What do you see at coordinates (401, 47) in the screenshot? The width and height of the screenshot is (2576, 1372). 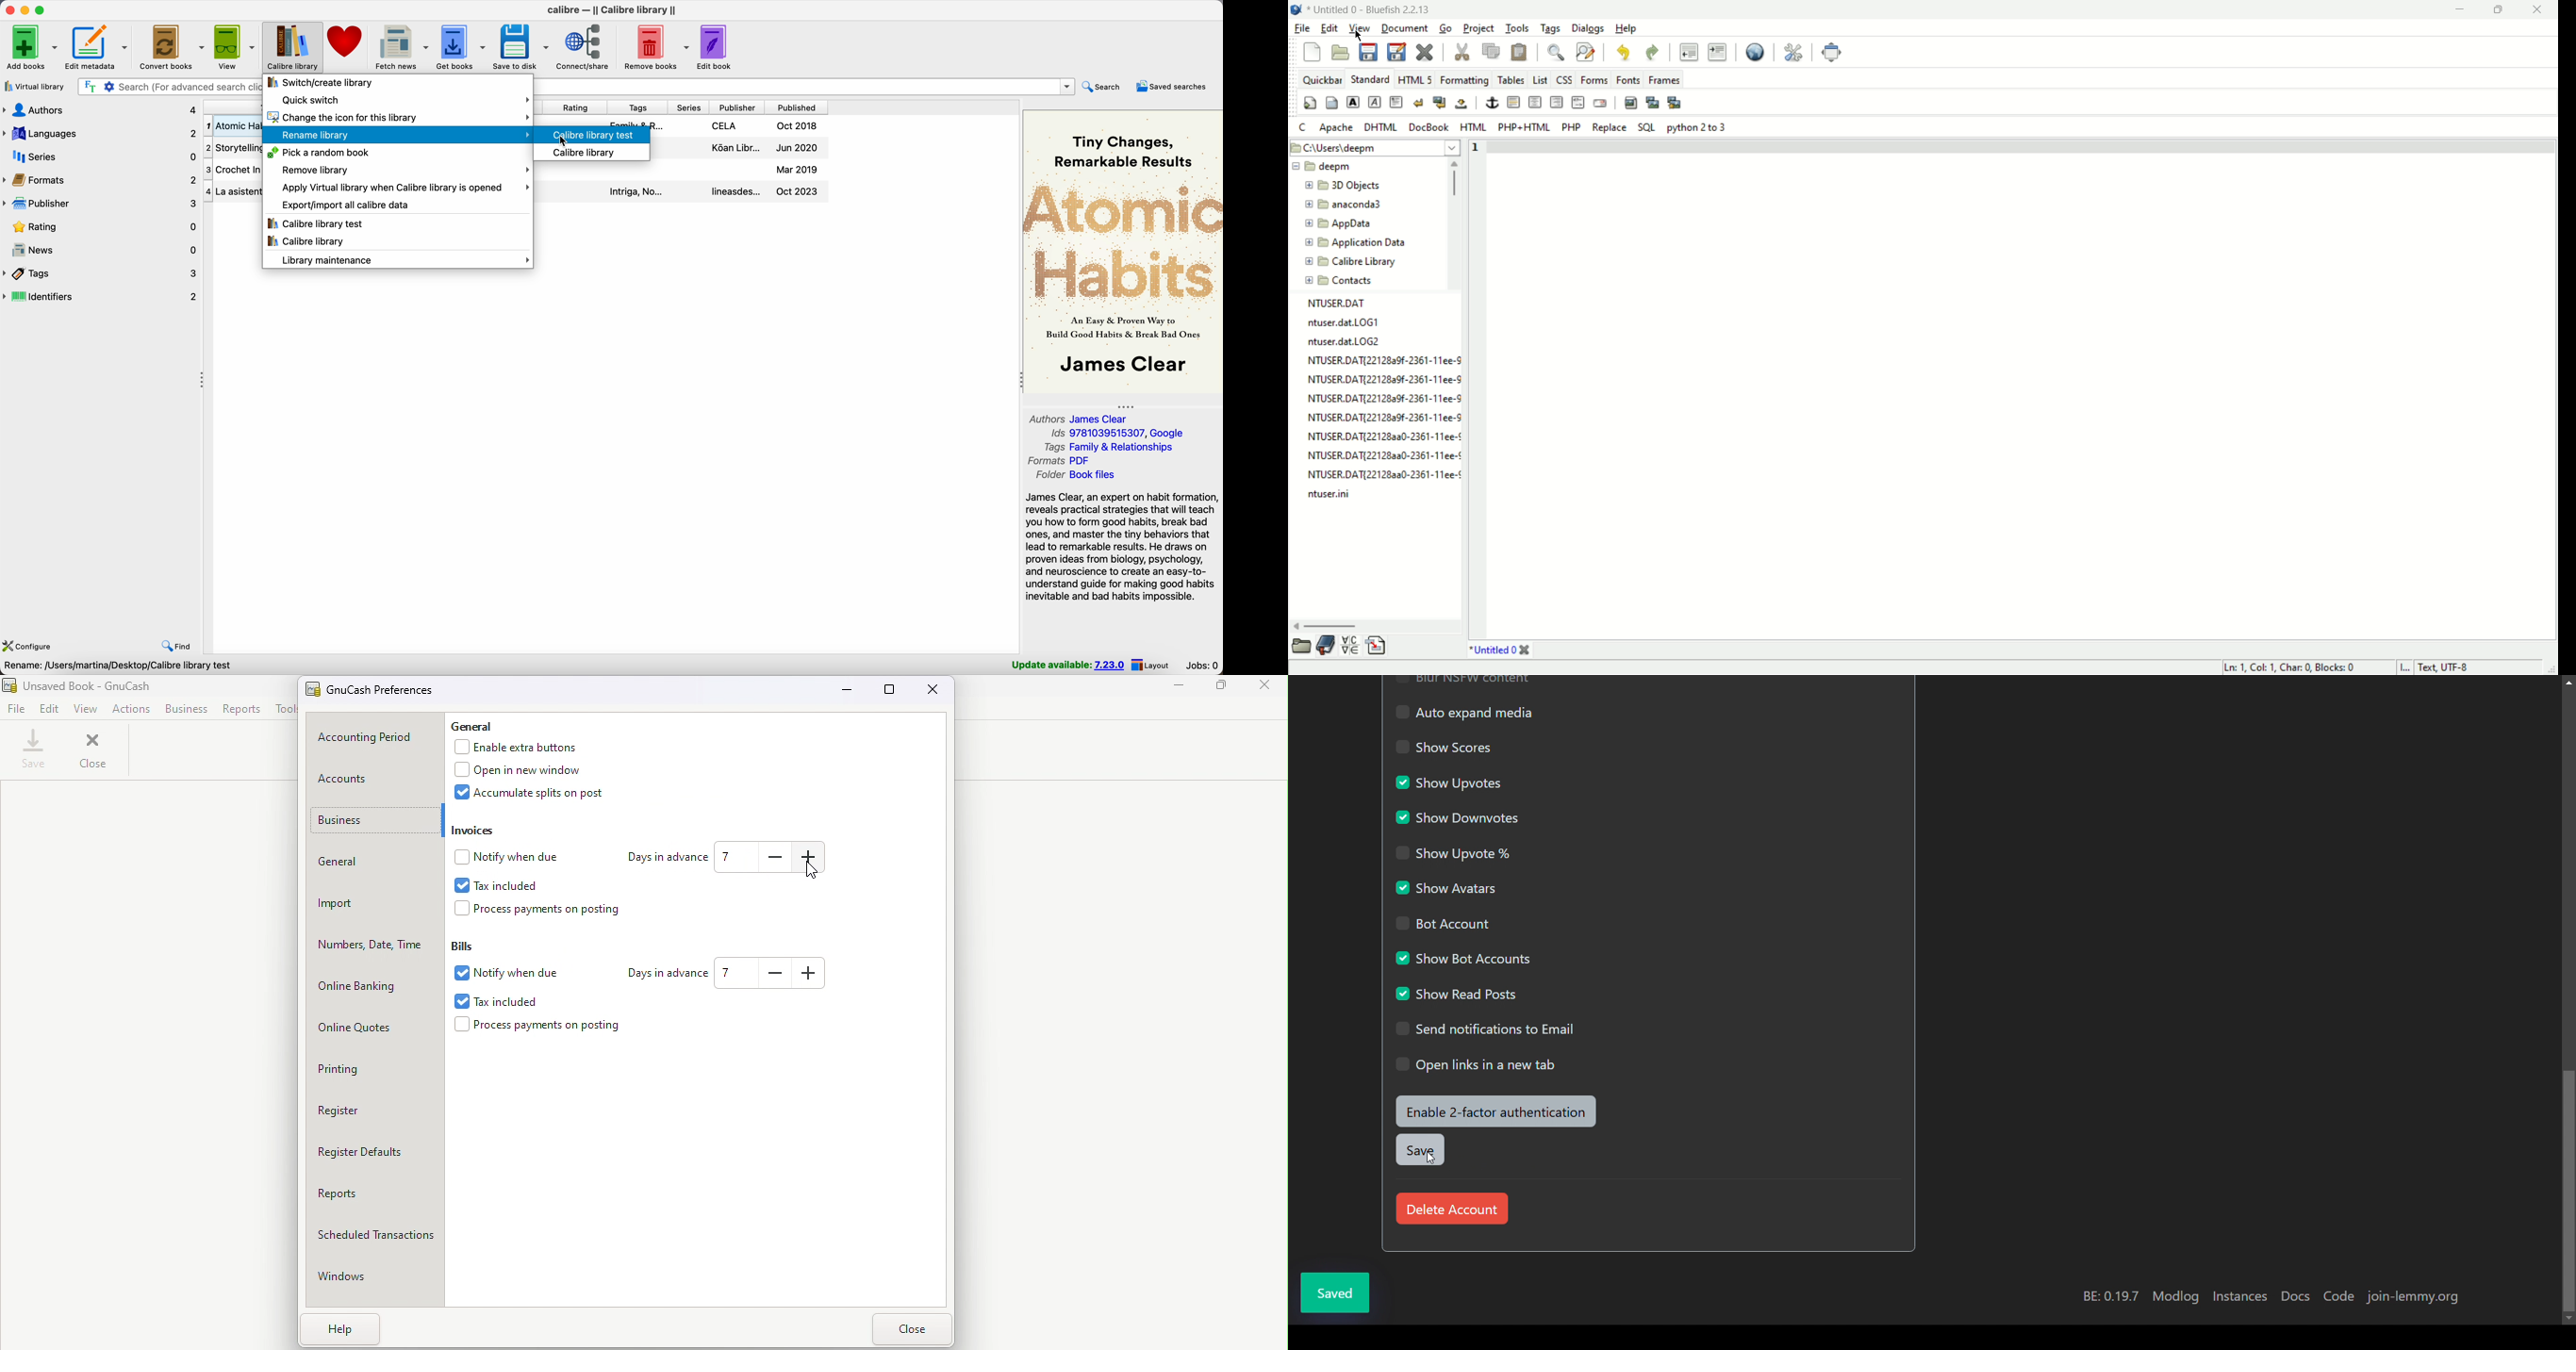 I see `fetch news` at bounding box center [401, 47].